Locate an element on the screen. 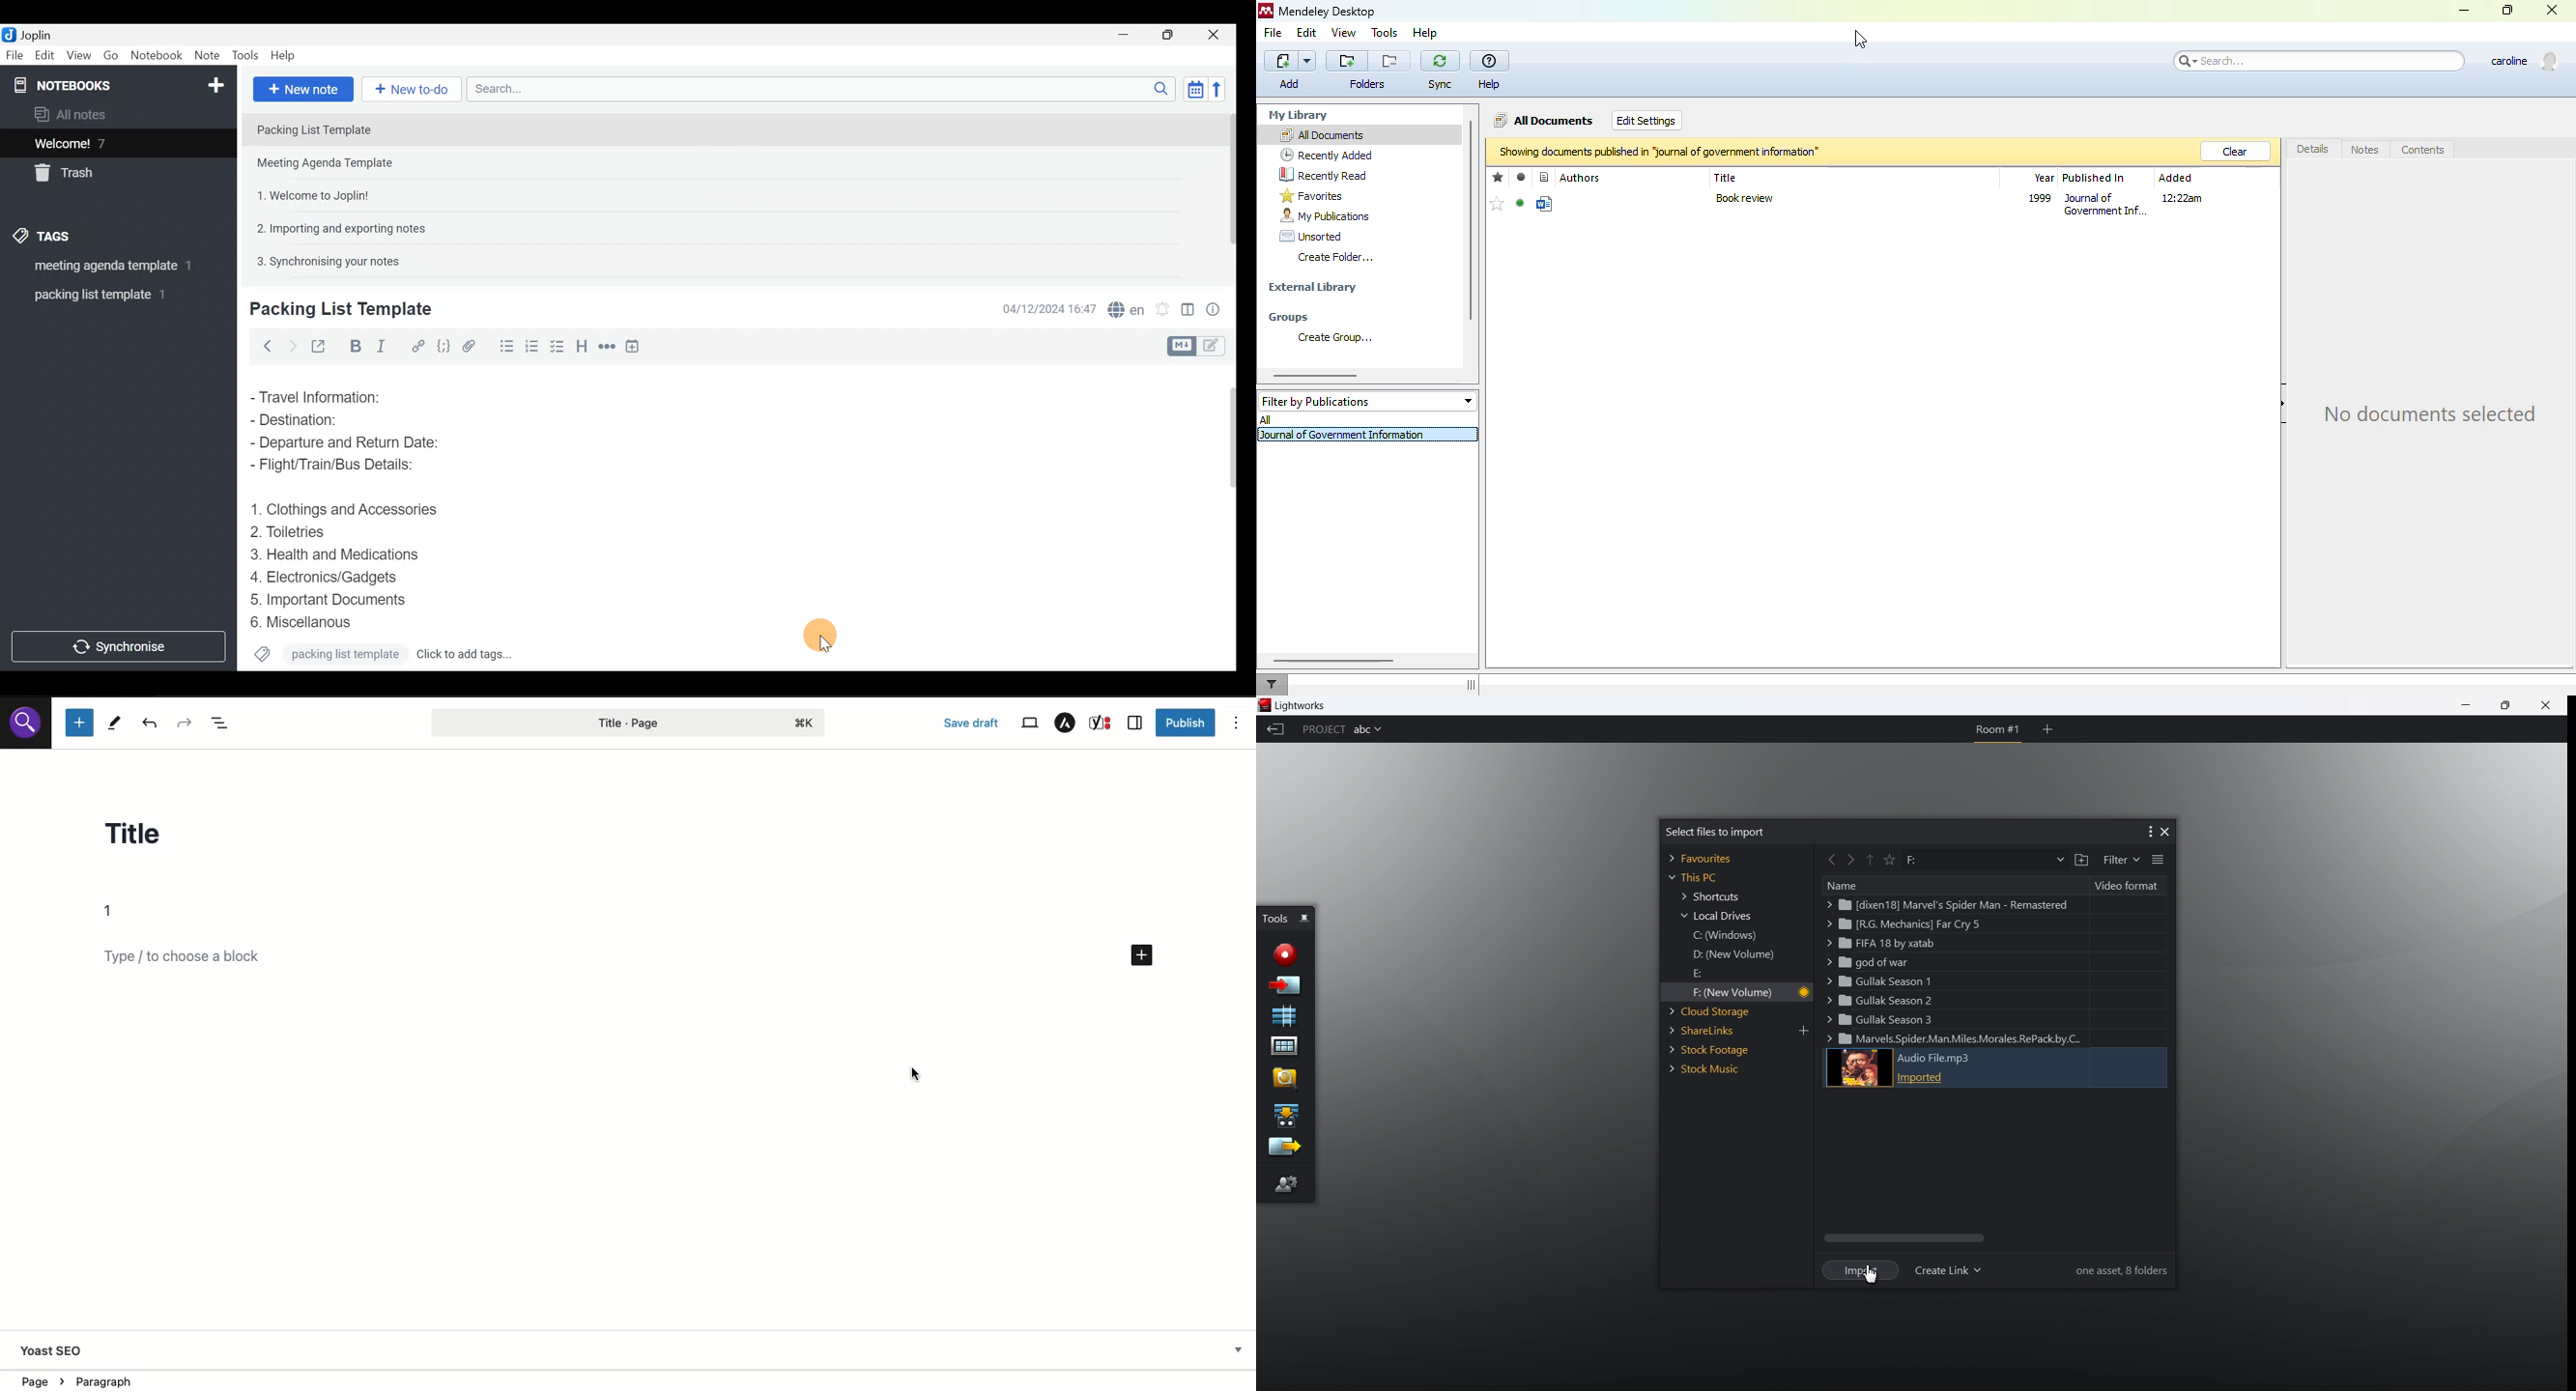 The height and width of the screenshot is (1400, 2576). Edit is located at coordinates (42, 56).